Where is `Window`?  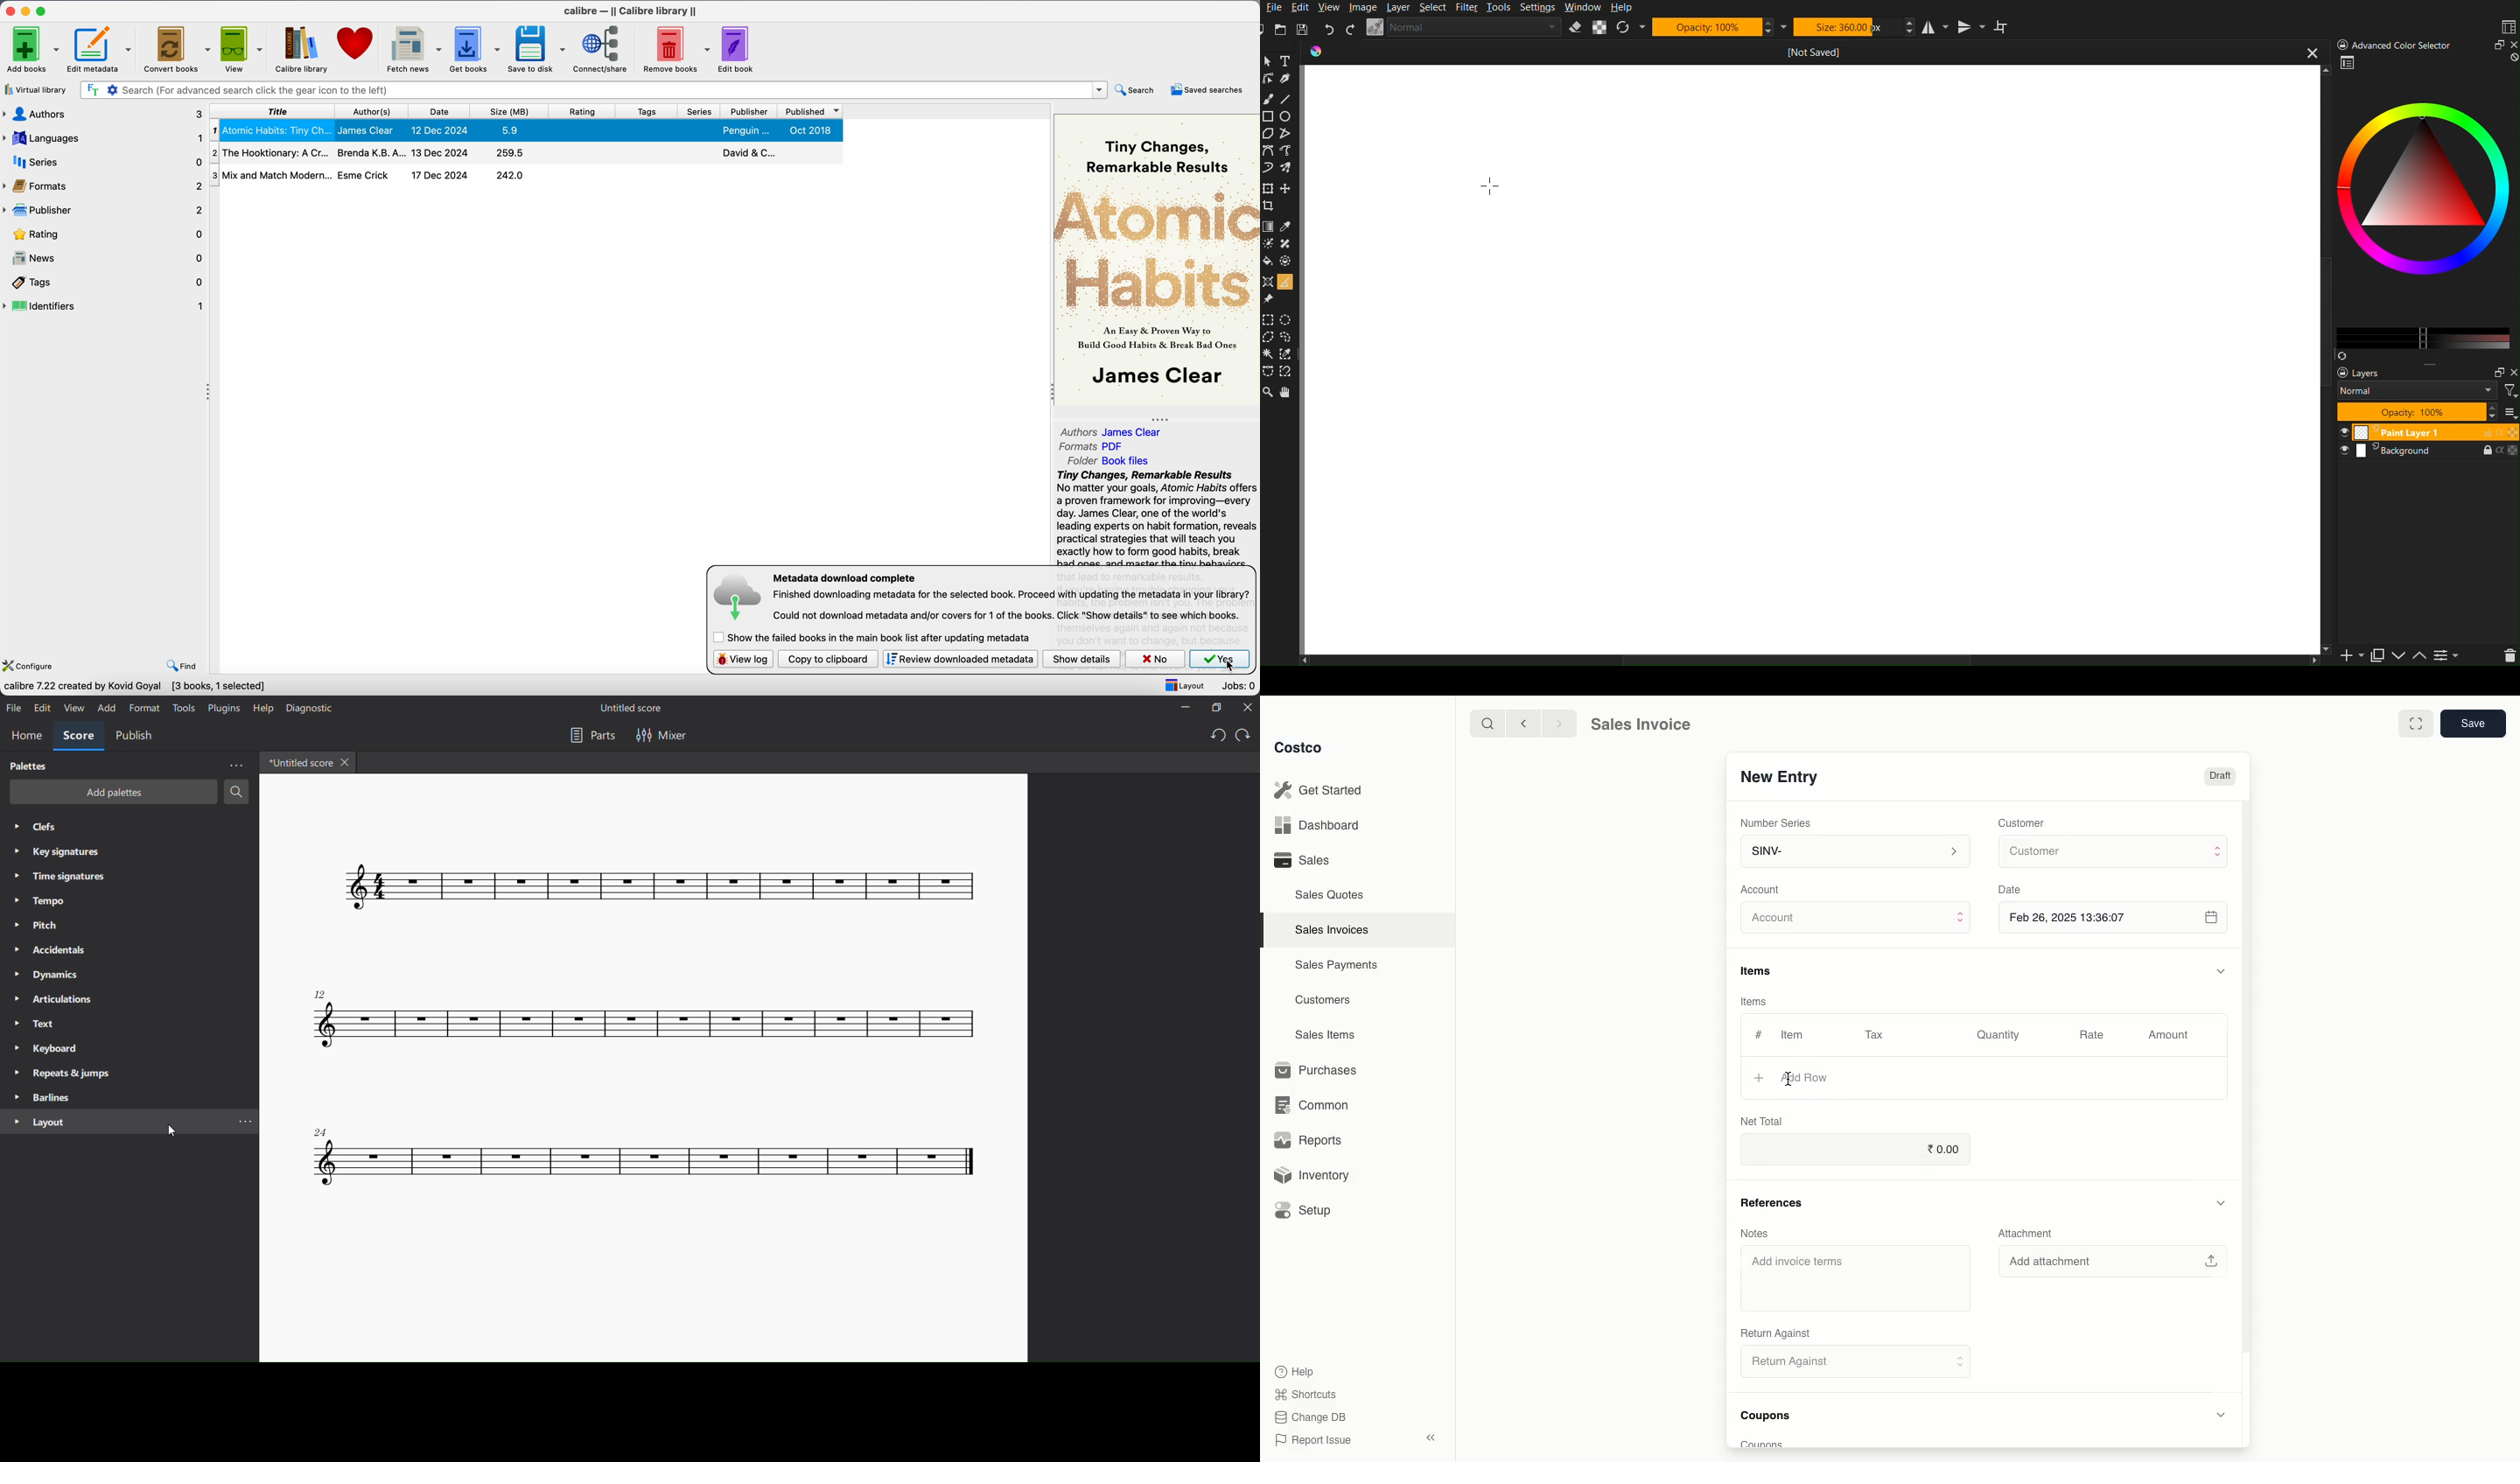
Window is located at coordinates (1582, 8).